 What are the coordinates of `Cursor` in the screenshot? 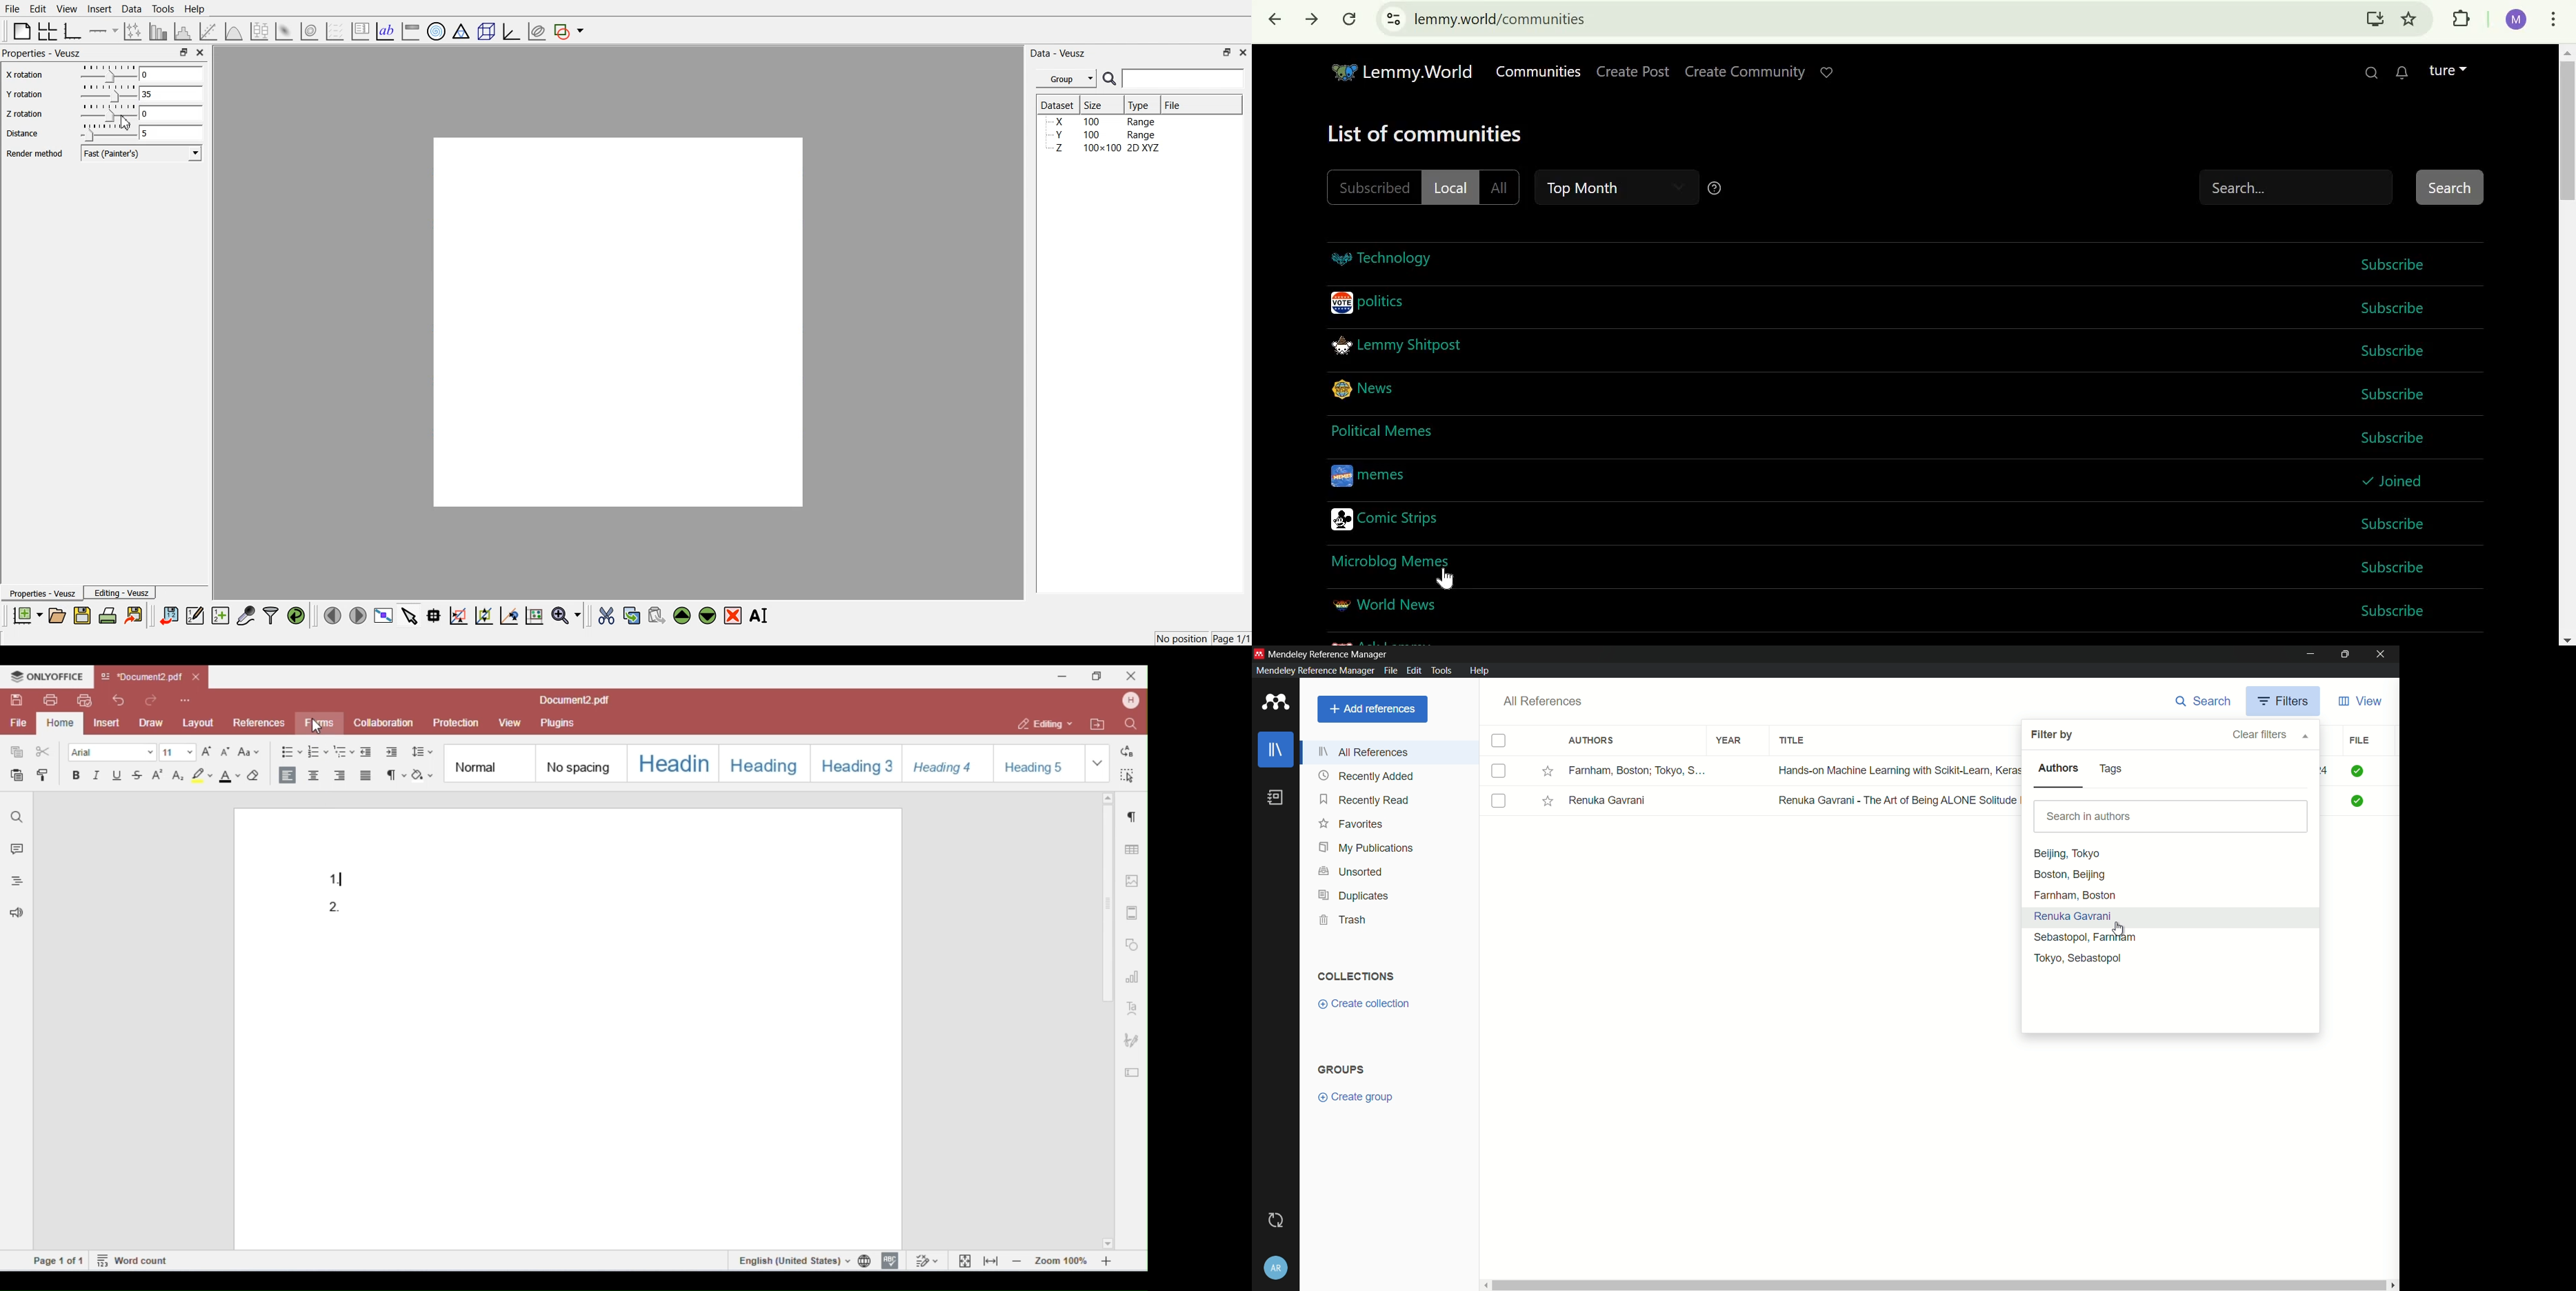 It's located at (126, 122).